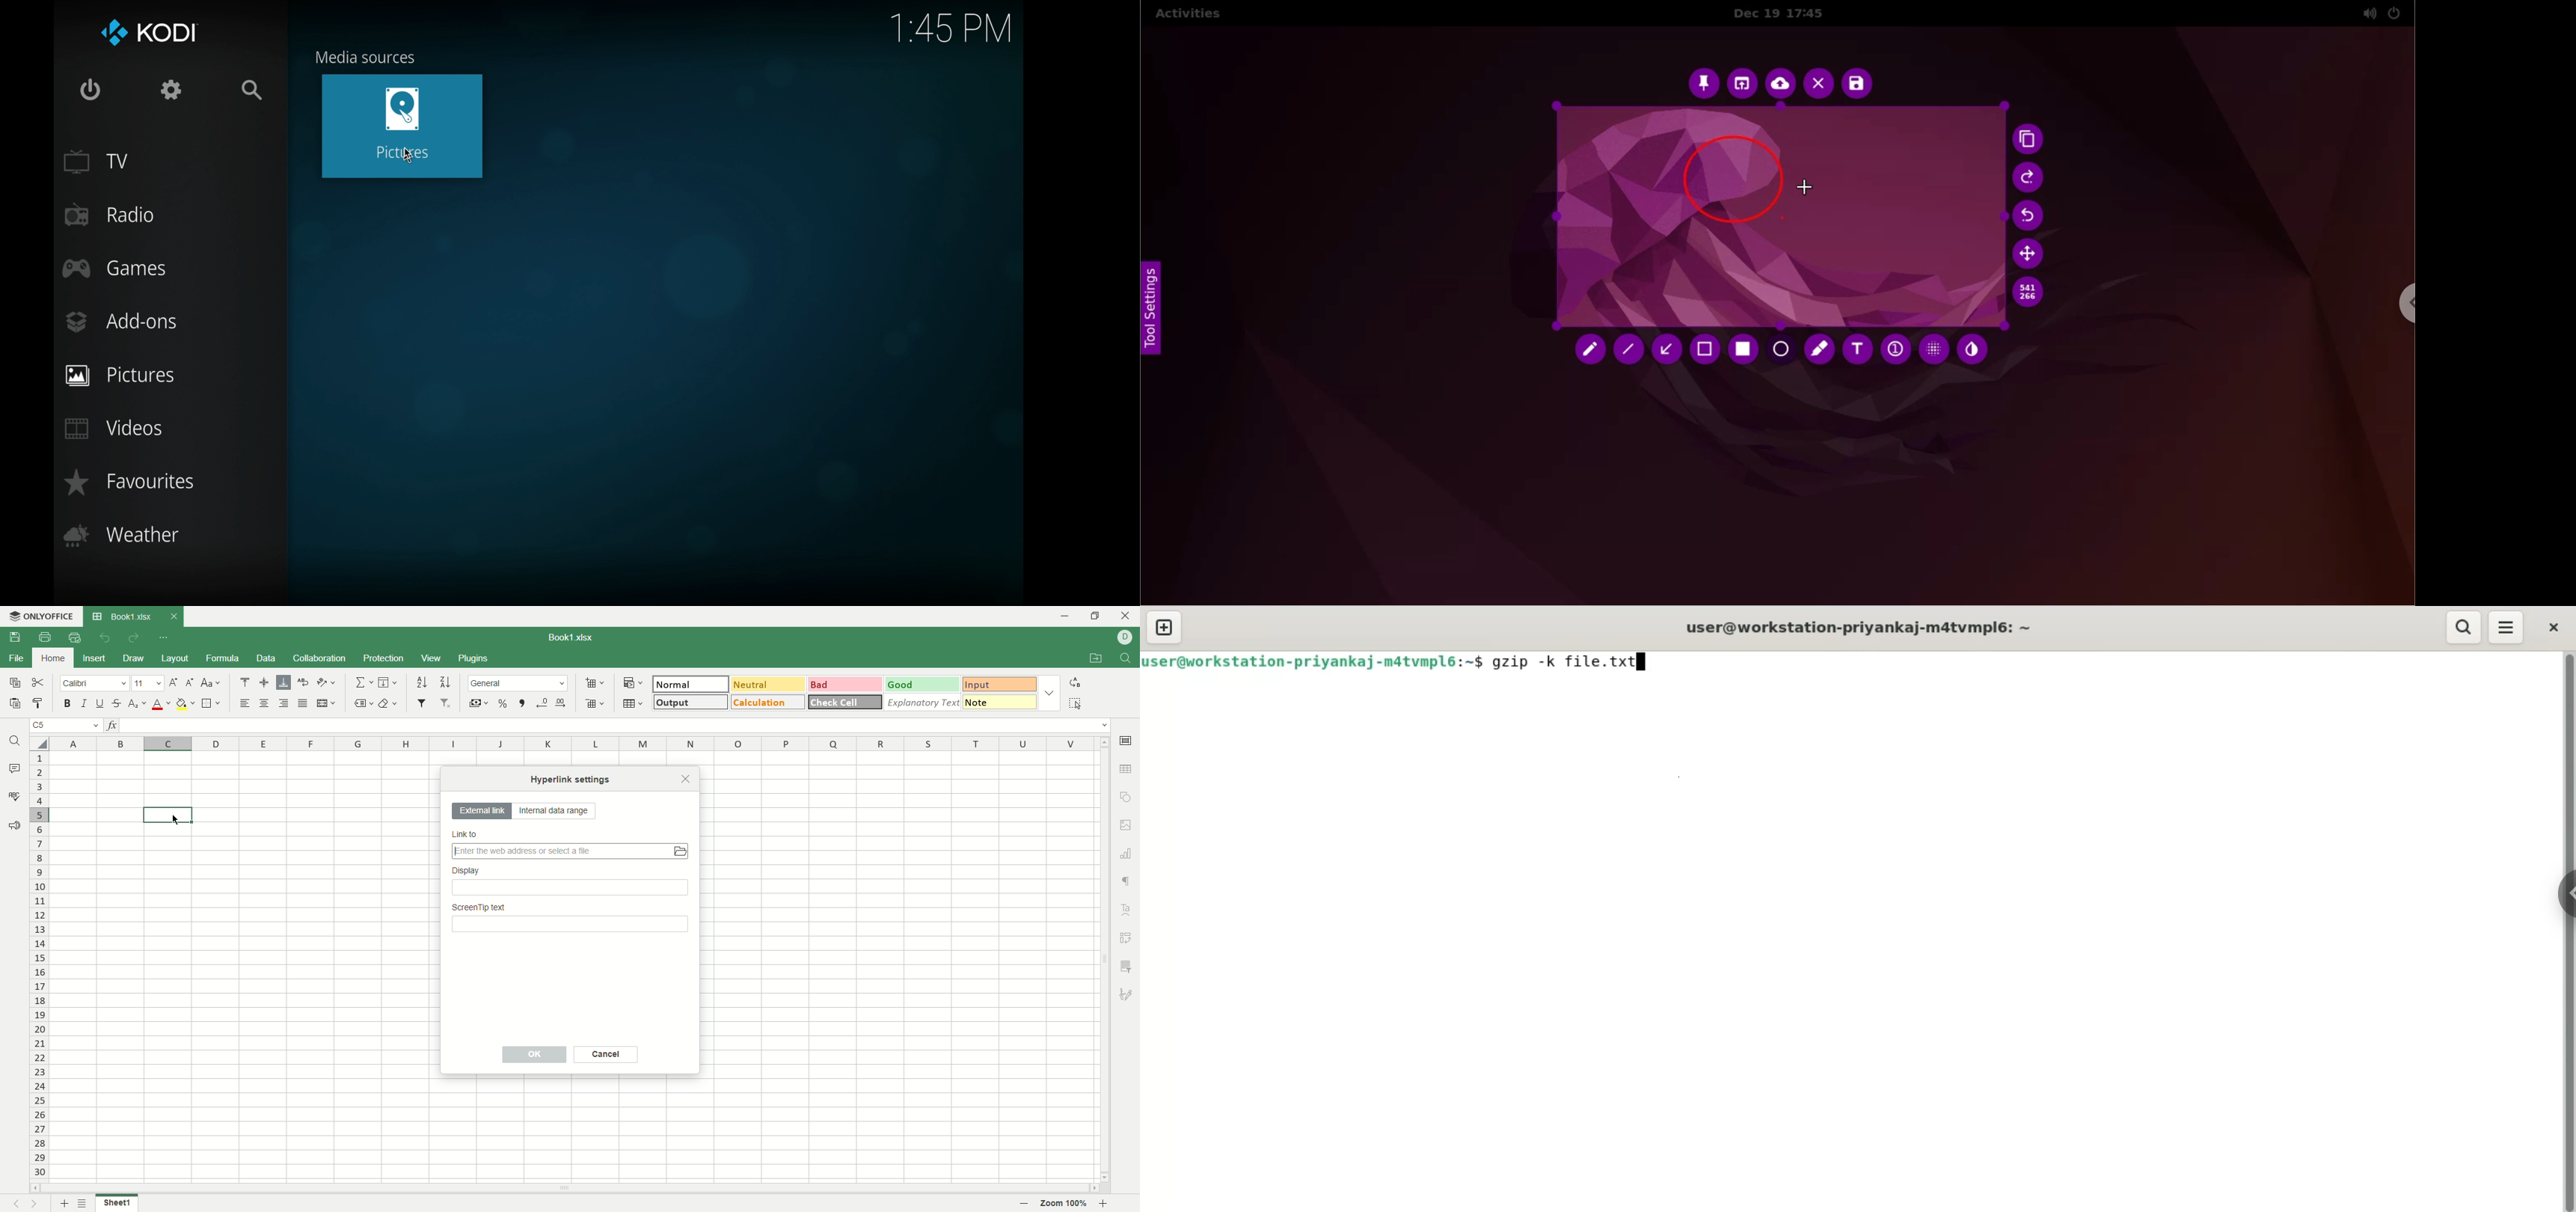  I want to click on pictures, so click(171, 374).